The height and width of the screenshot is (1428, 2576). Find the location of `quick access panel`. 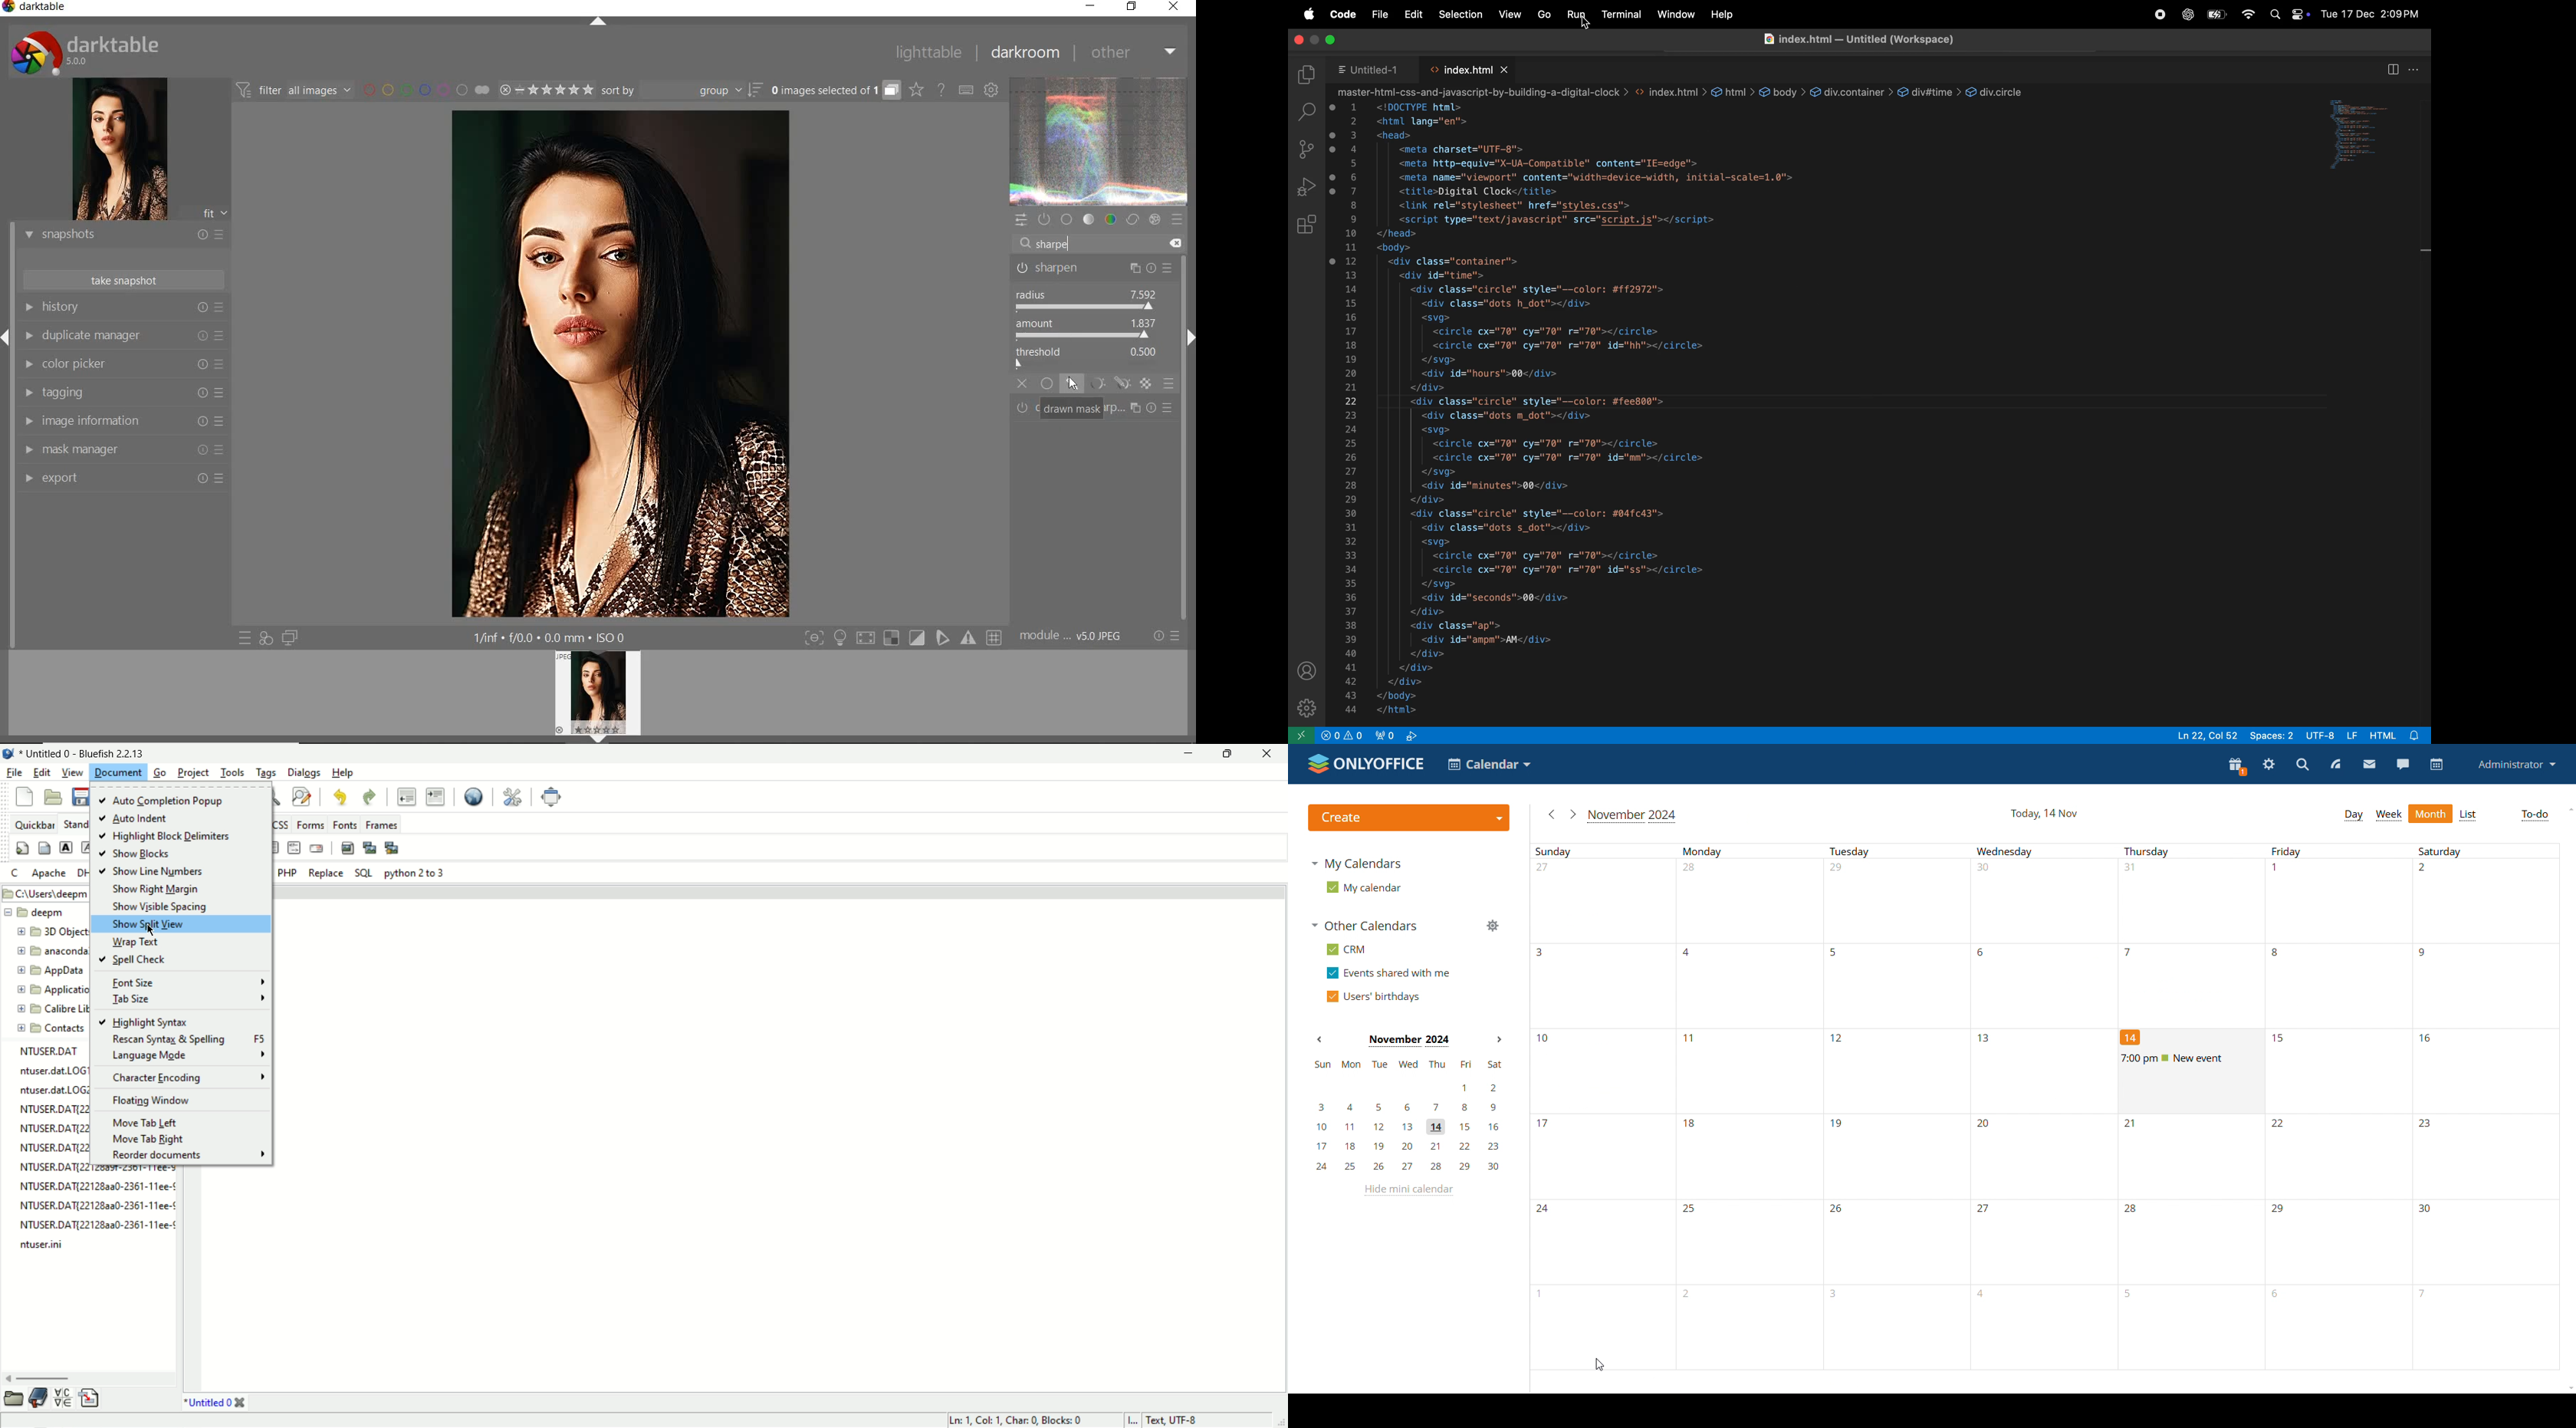

quick access panel is located at coordinates (1020, 220).